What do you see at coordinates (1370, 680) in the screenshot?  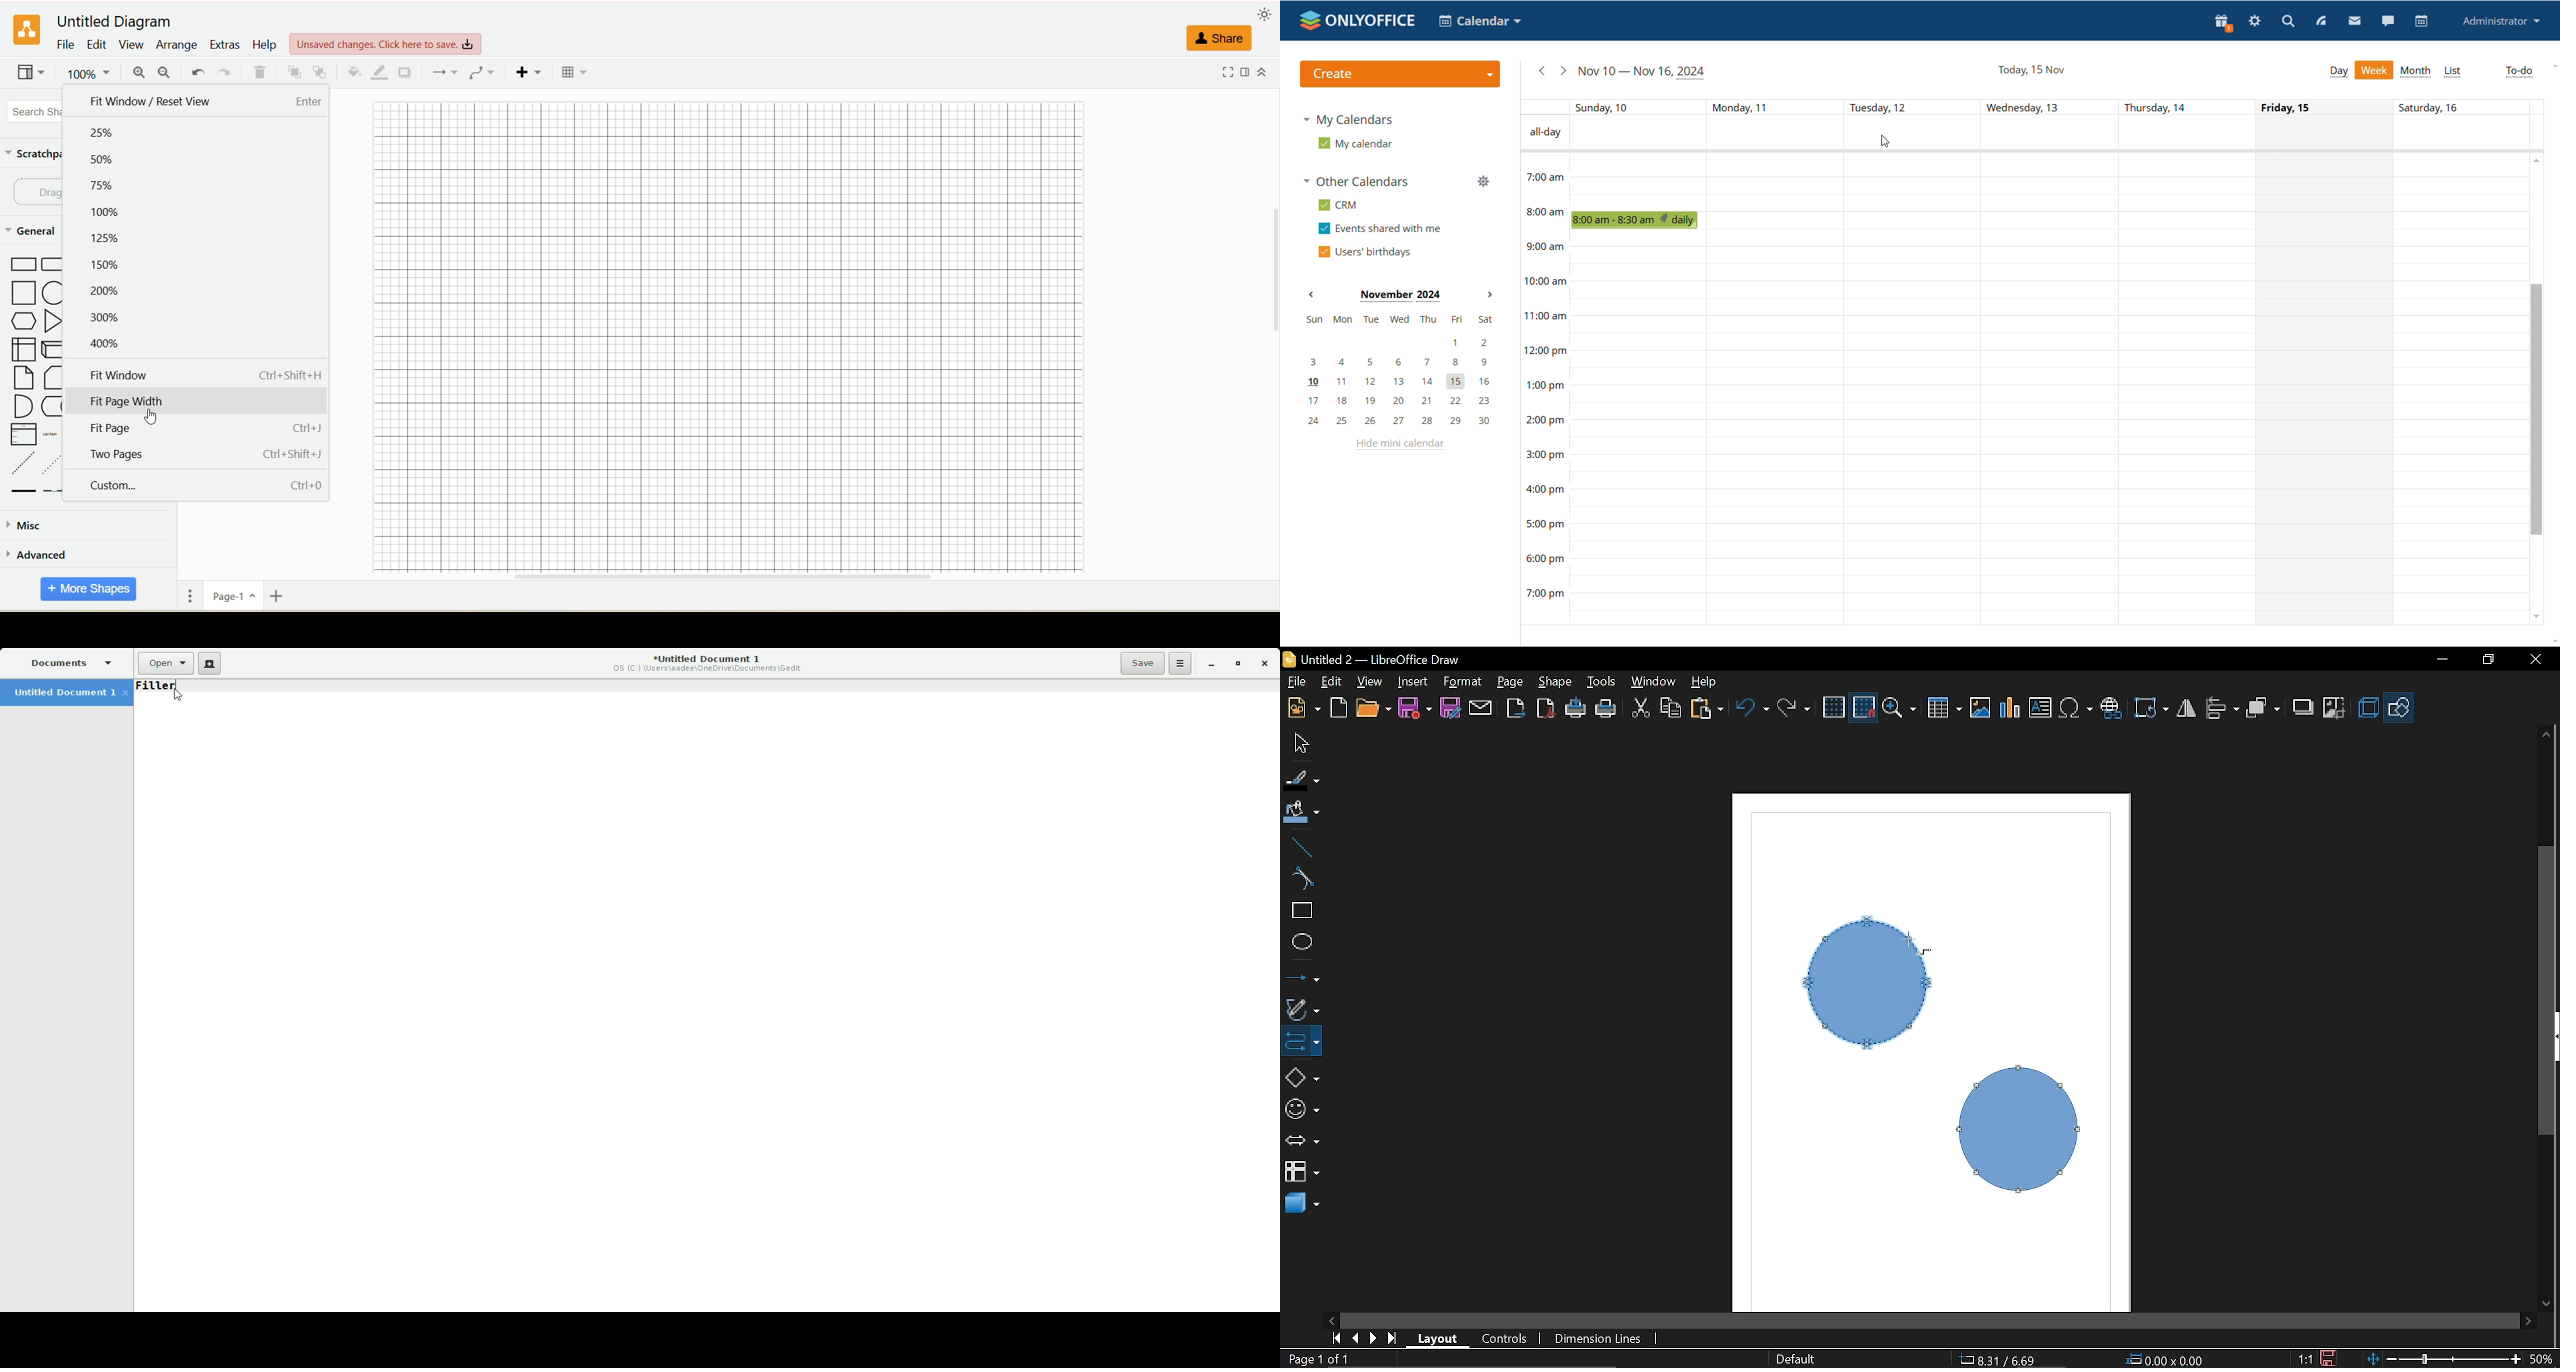 I see `View` at bounding box center [1370, 680].